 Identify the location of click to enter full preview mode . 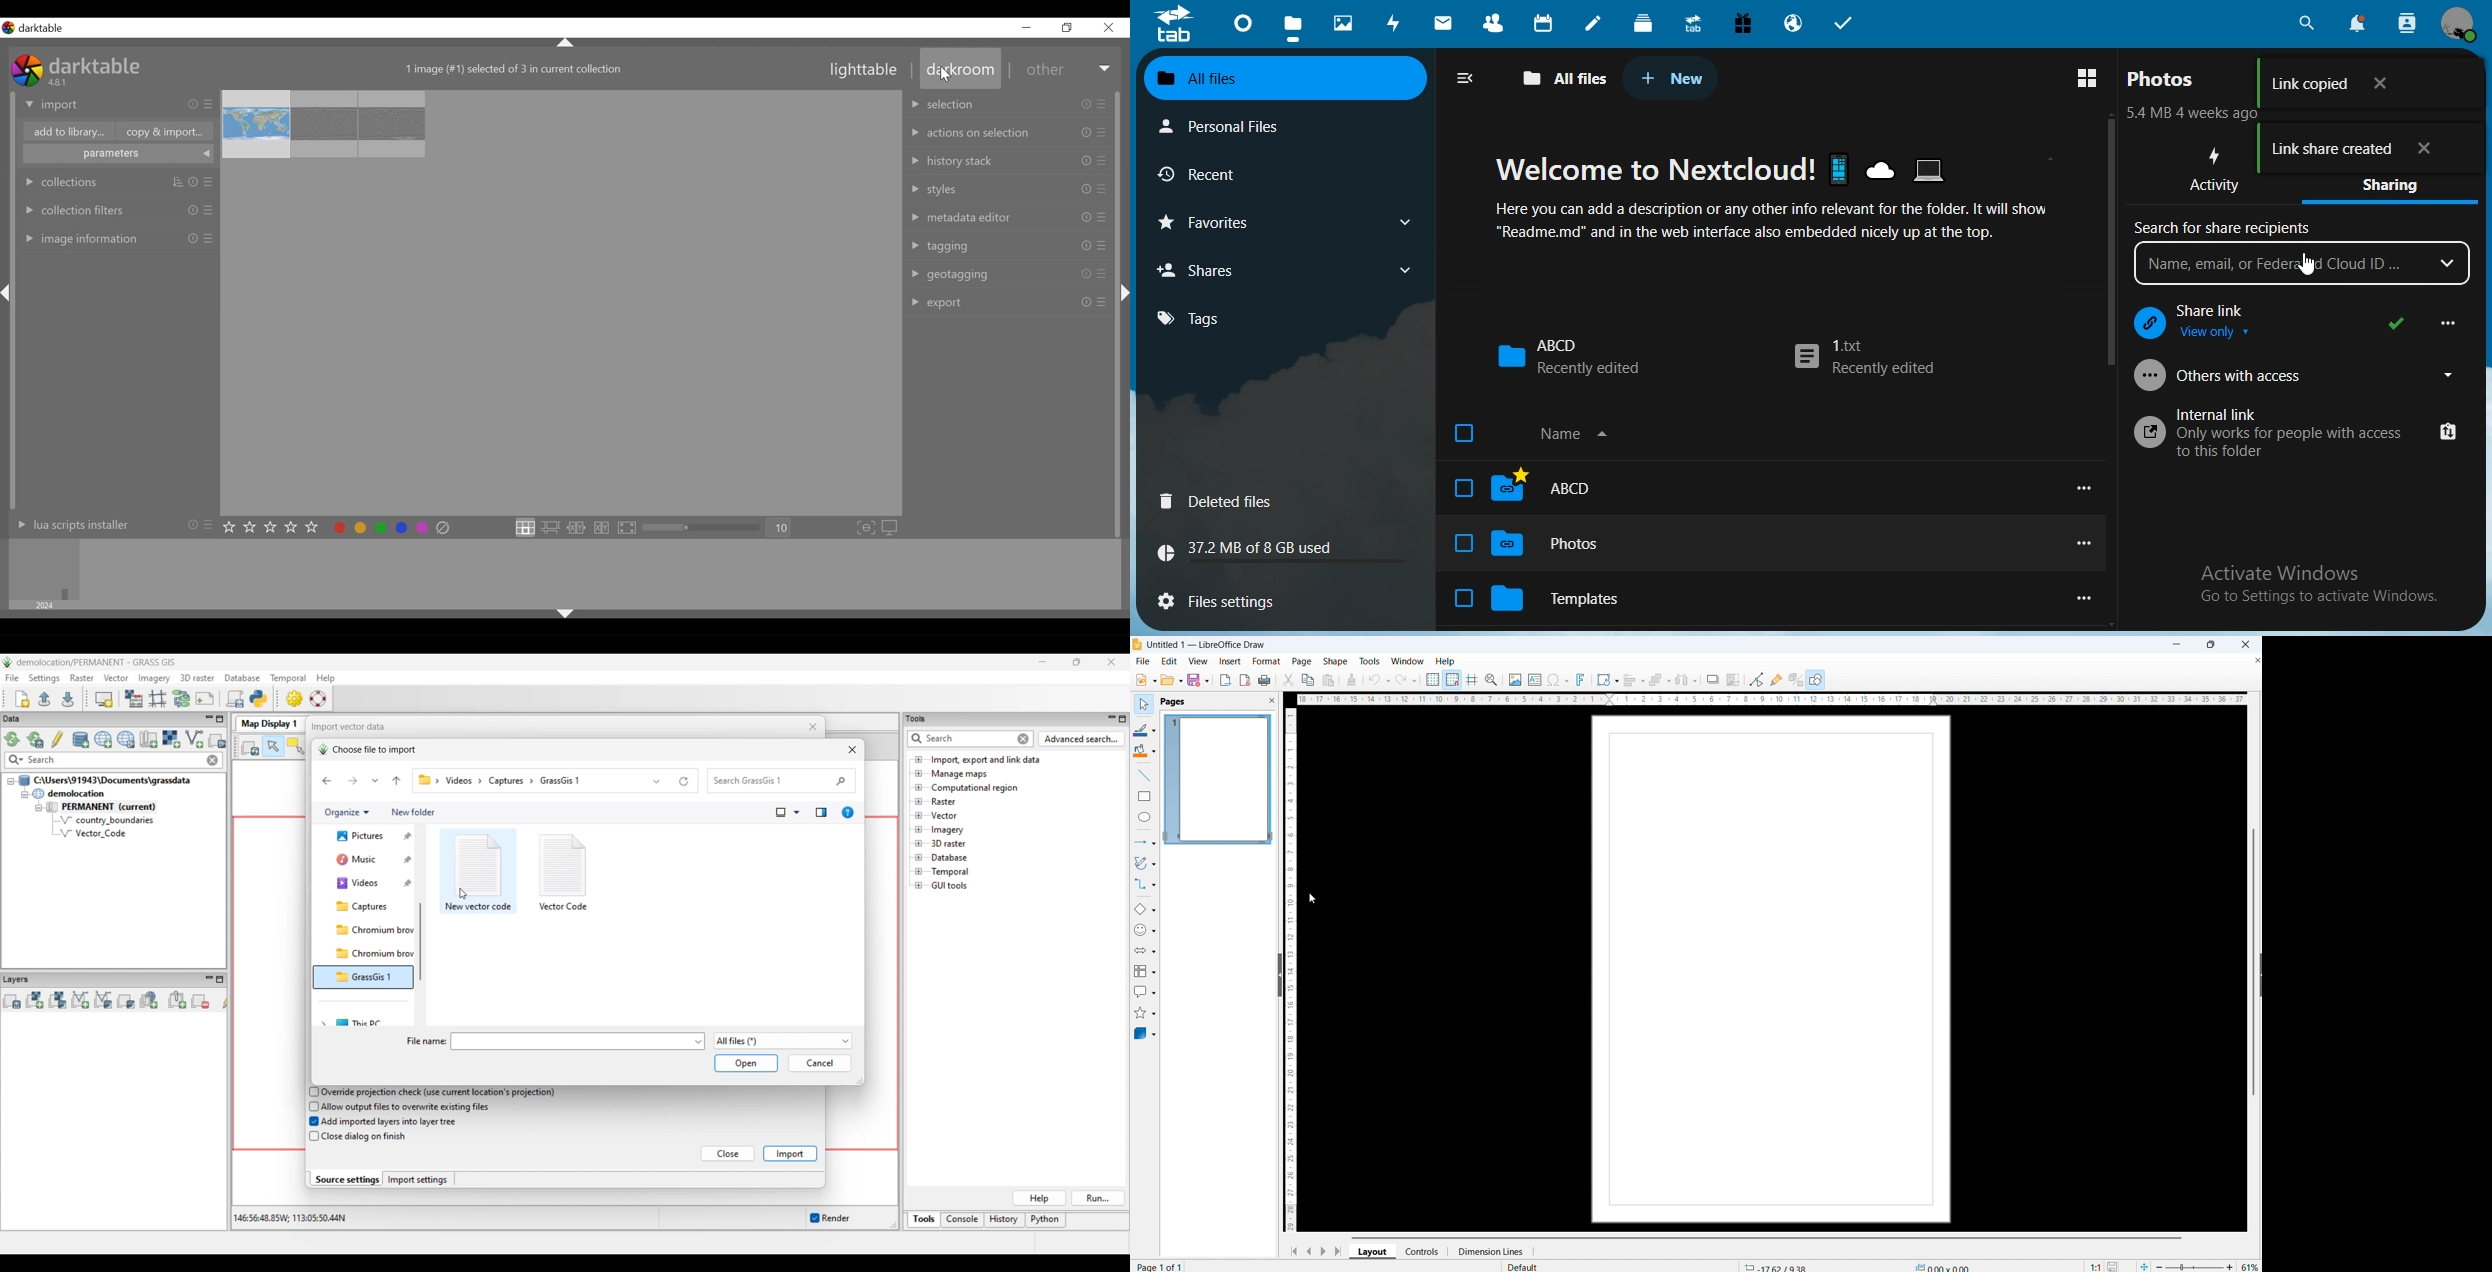
(626, 527).